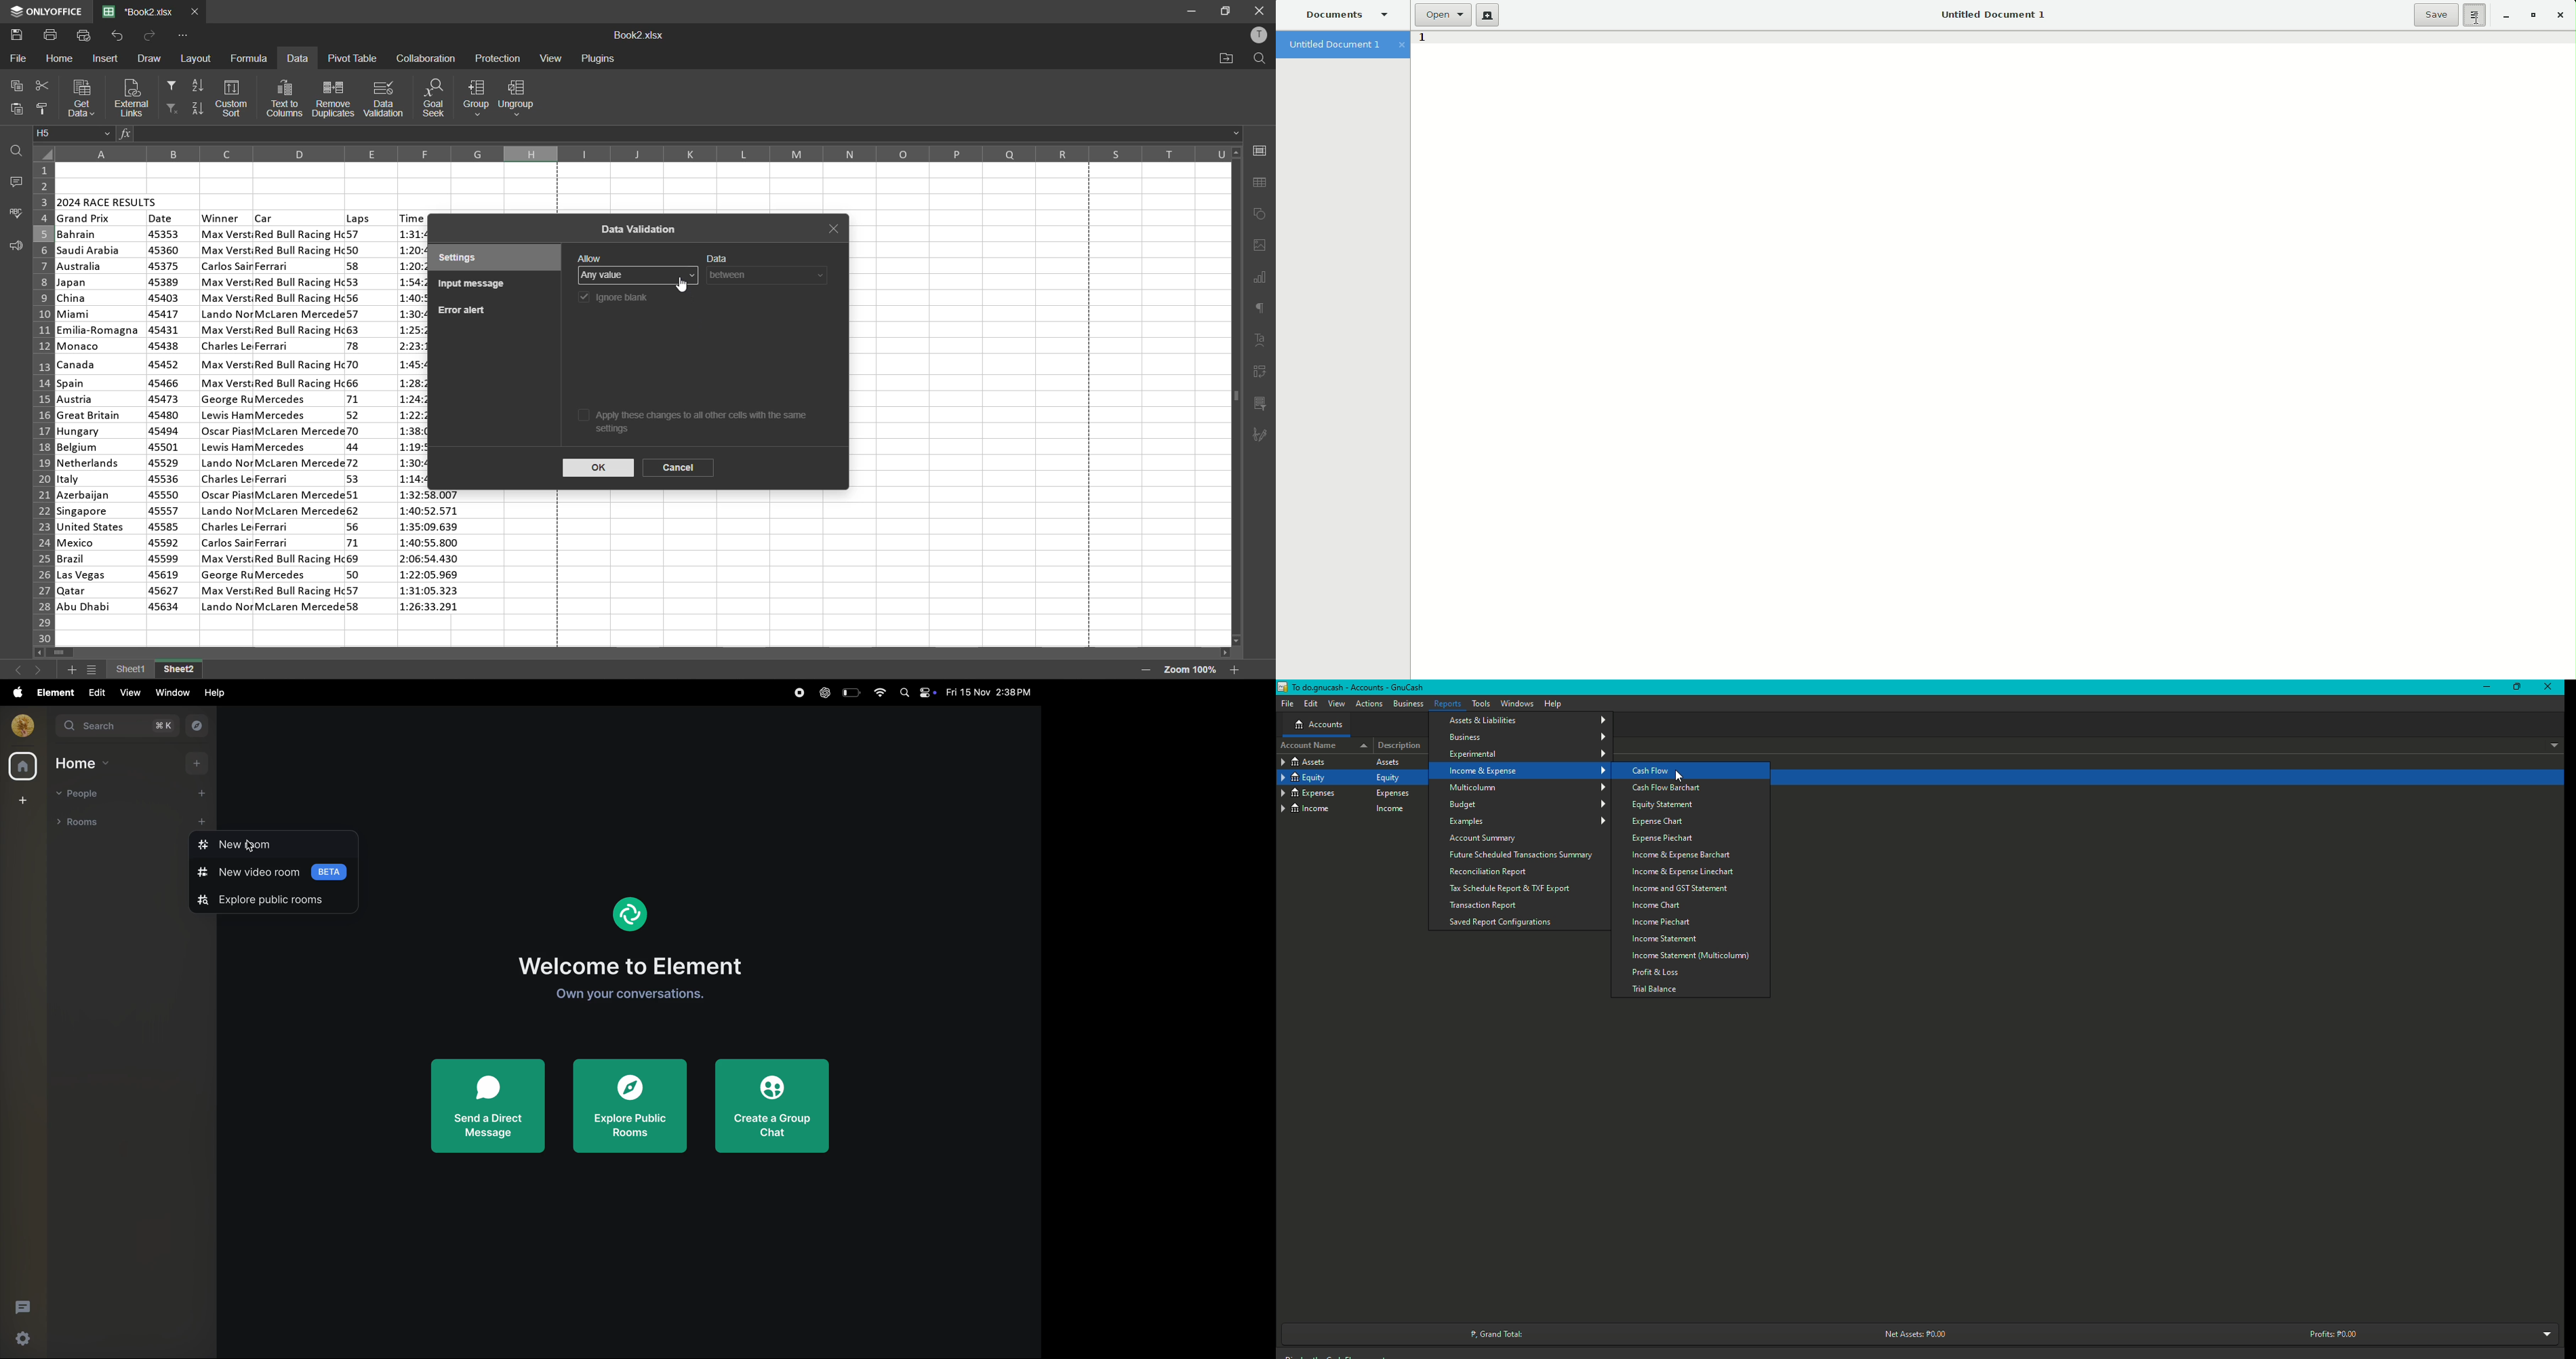 This screenshot has width=2576, height=1372. I want to click on get data, so click(80, 98).